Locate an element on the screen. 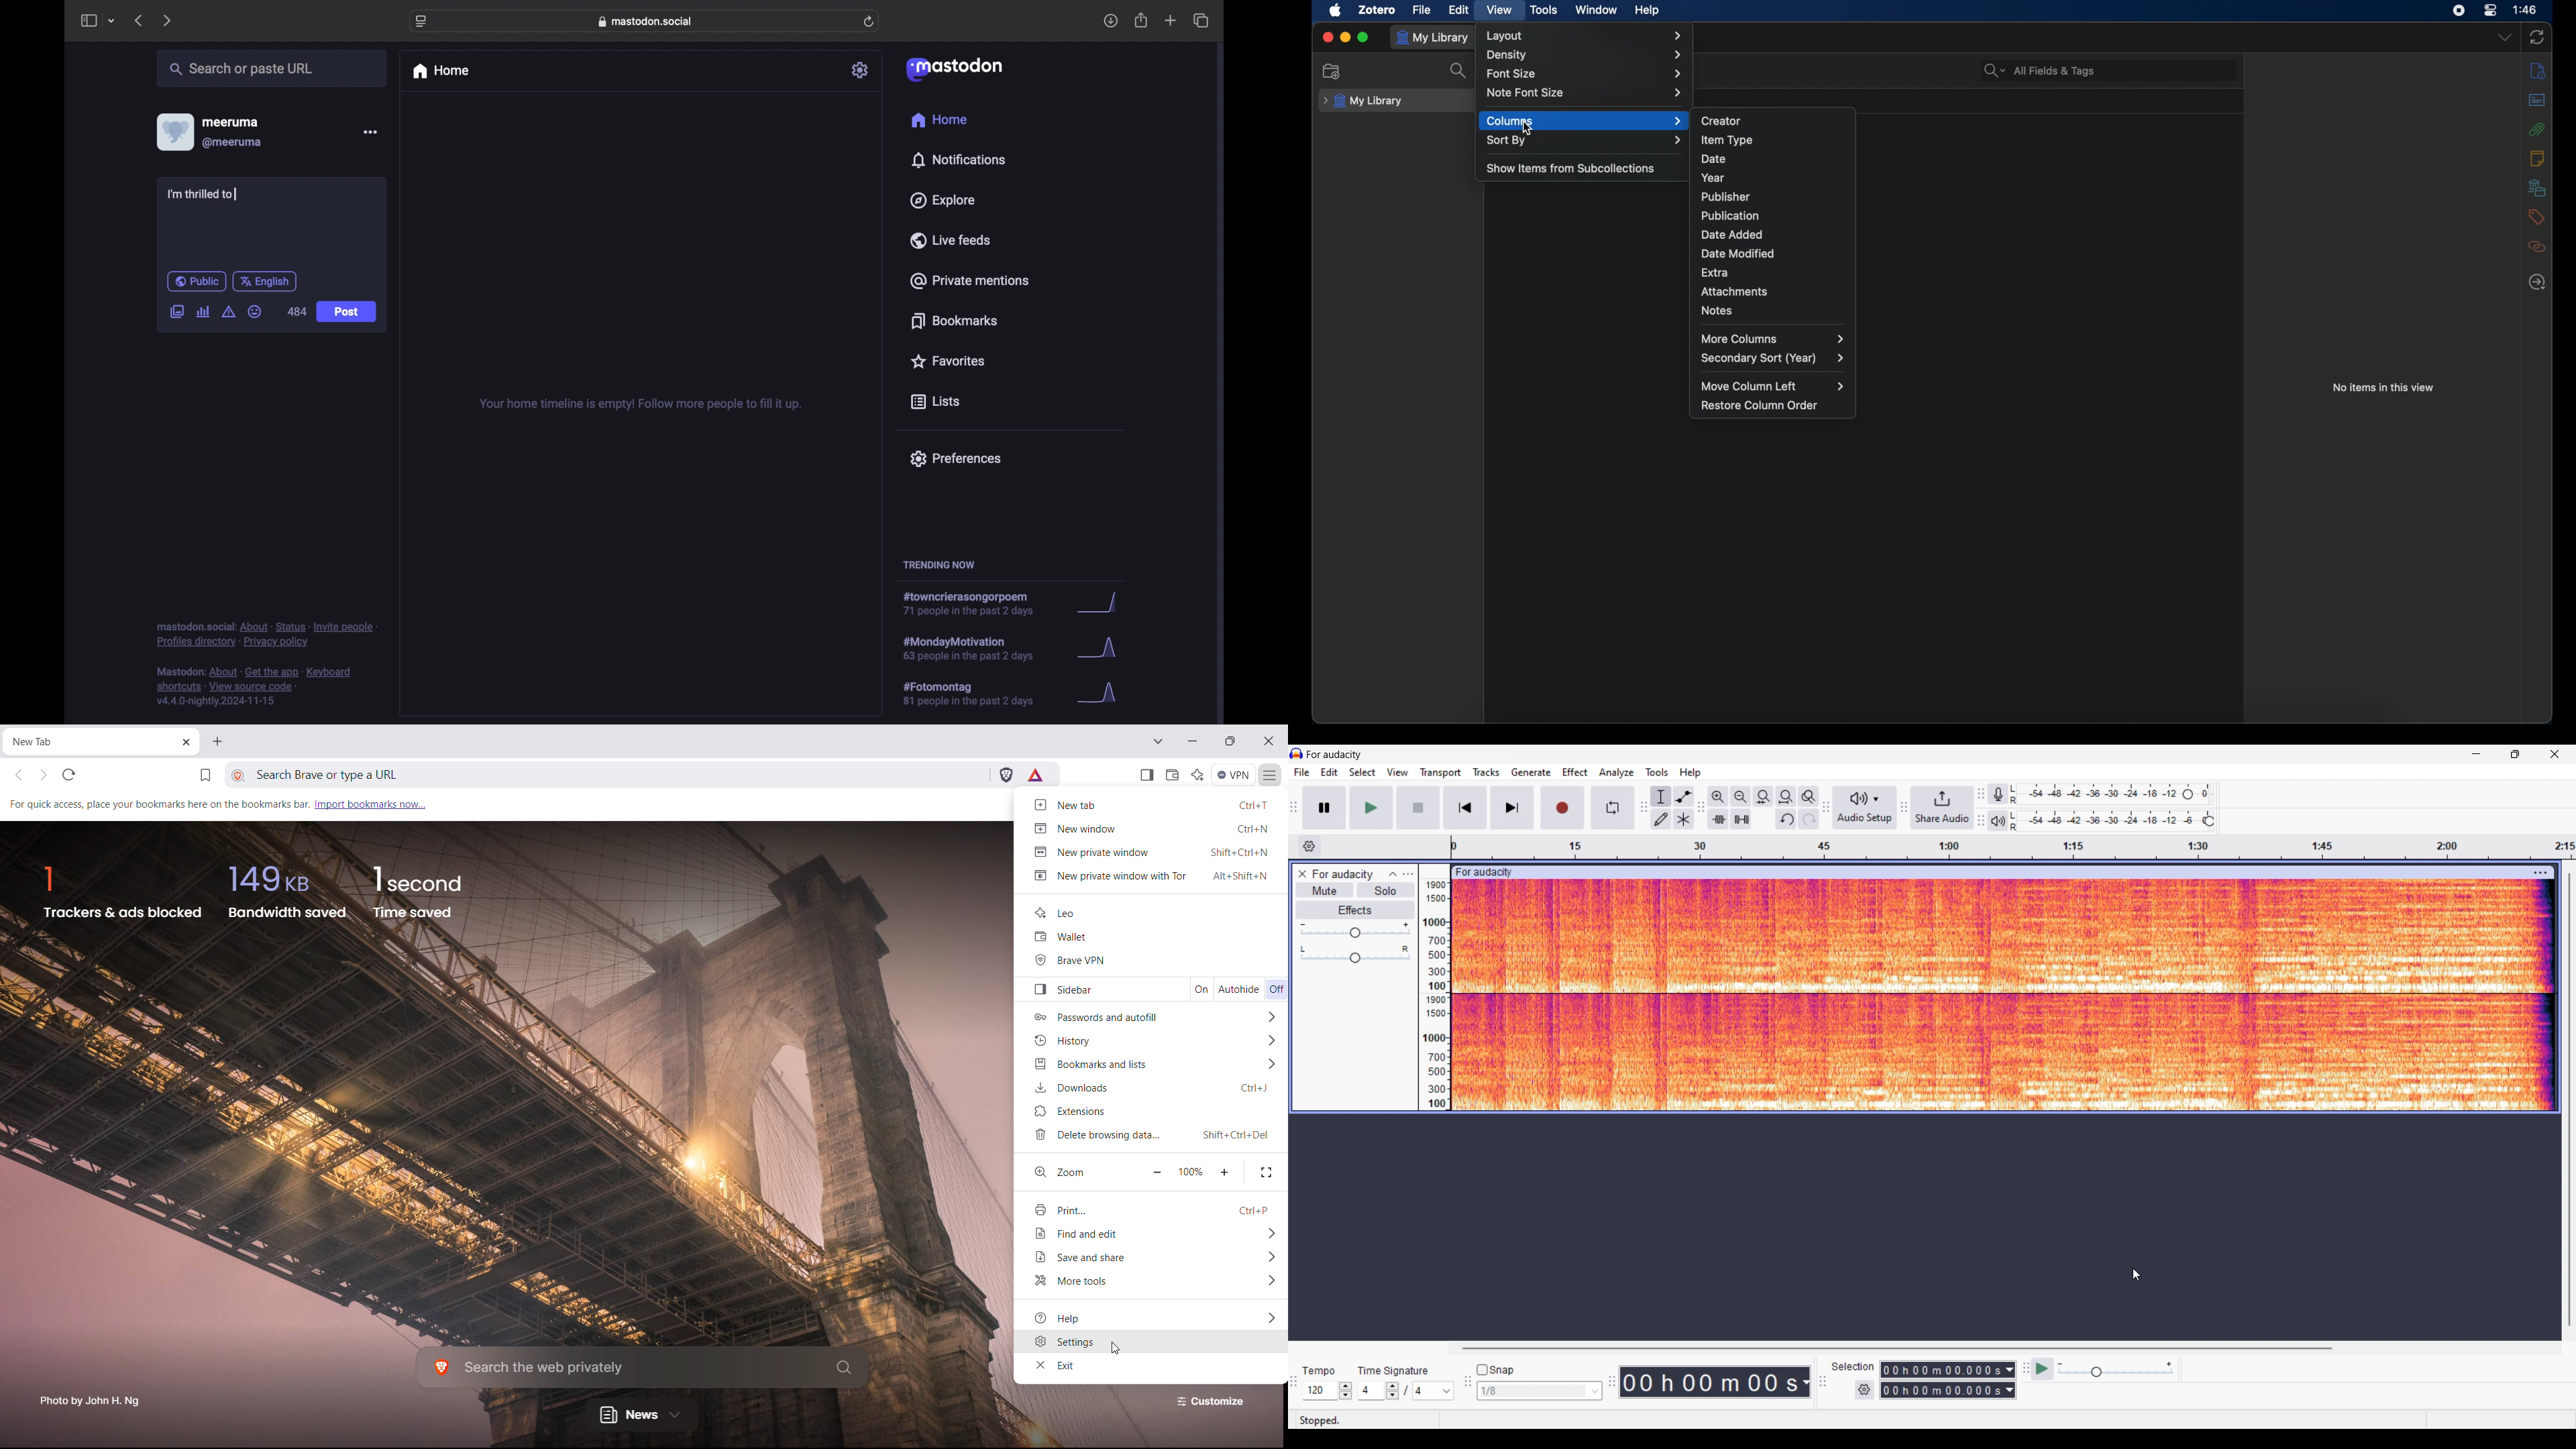  related is located at coordinates (2536, 246).